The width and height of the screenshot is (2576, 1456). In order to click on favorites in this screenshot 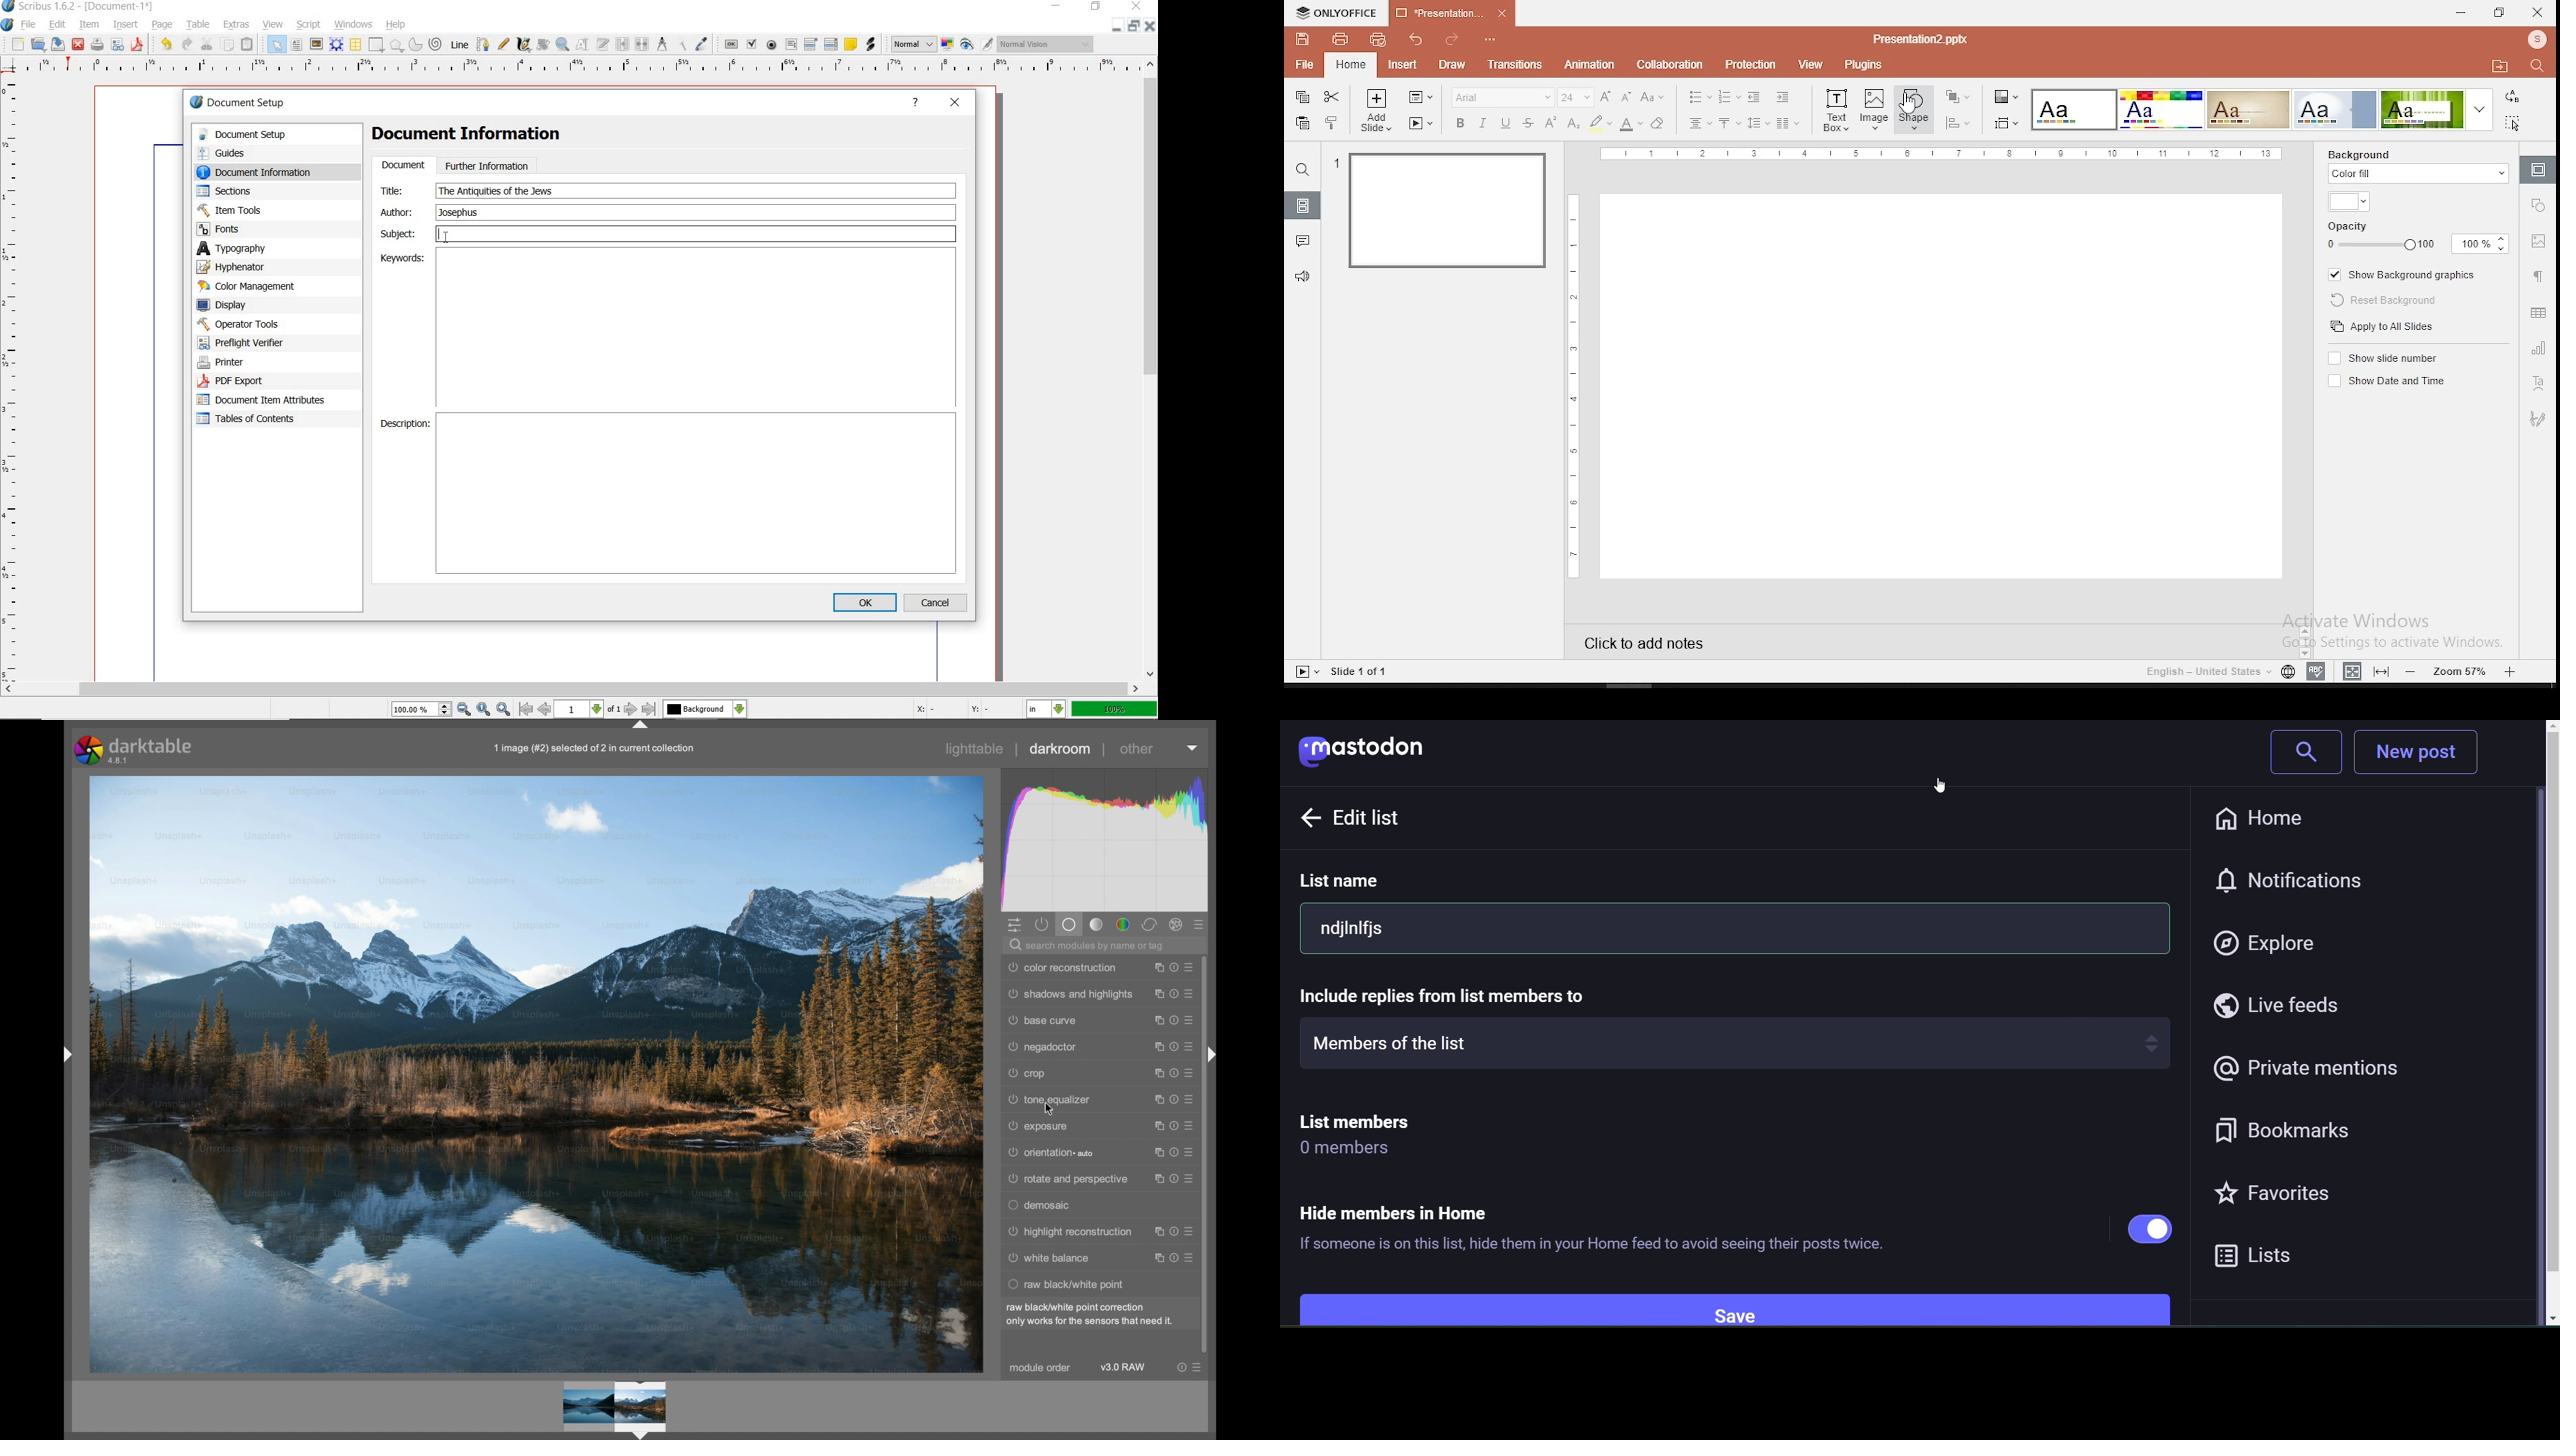, I will do `click(2292, 1198)`.